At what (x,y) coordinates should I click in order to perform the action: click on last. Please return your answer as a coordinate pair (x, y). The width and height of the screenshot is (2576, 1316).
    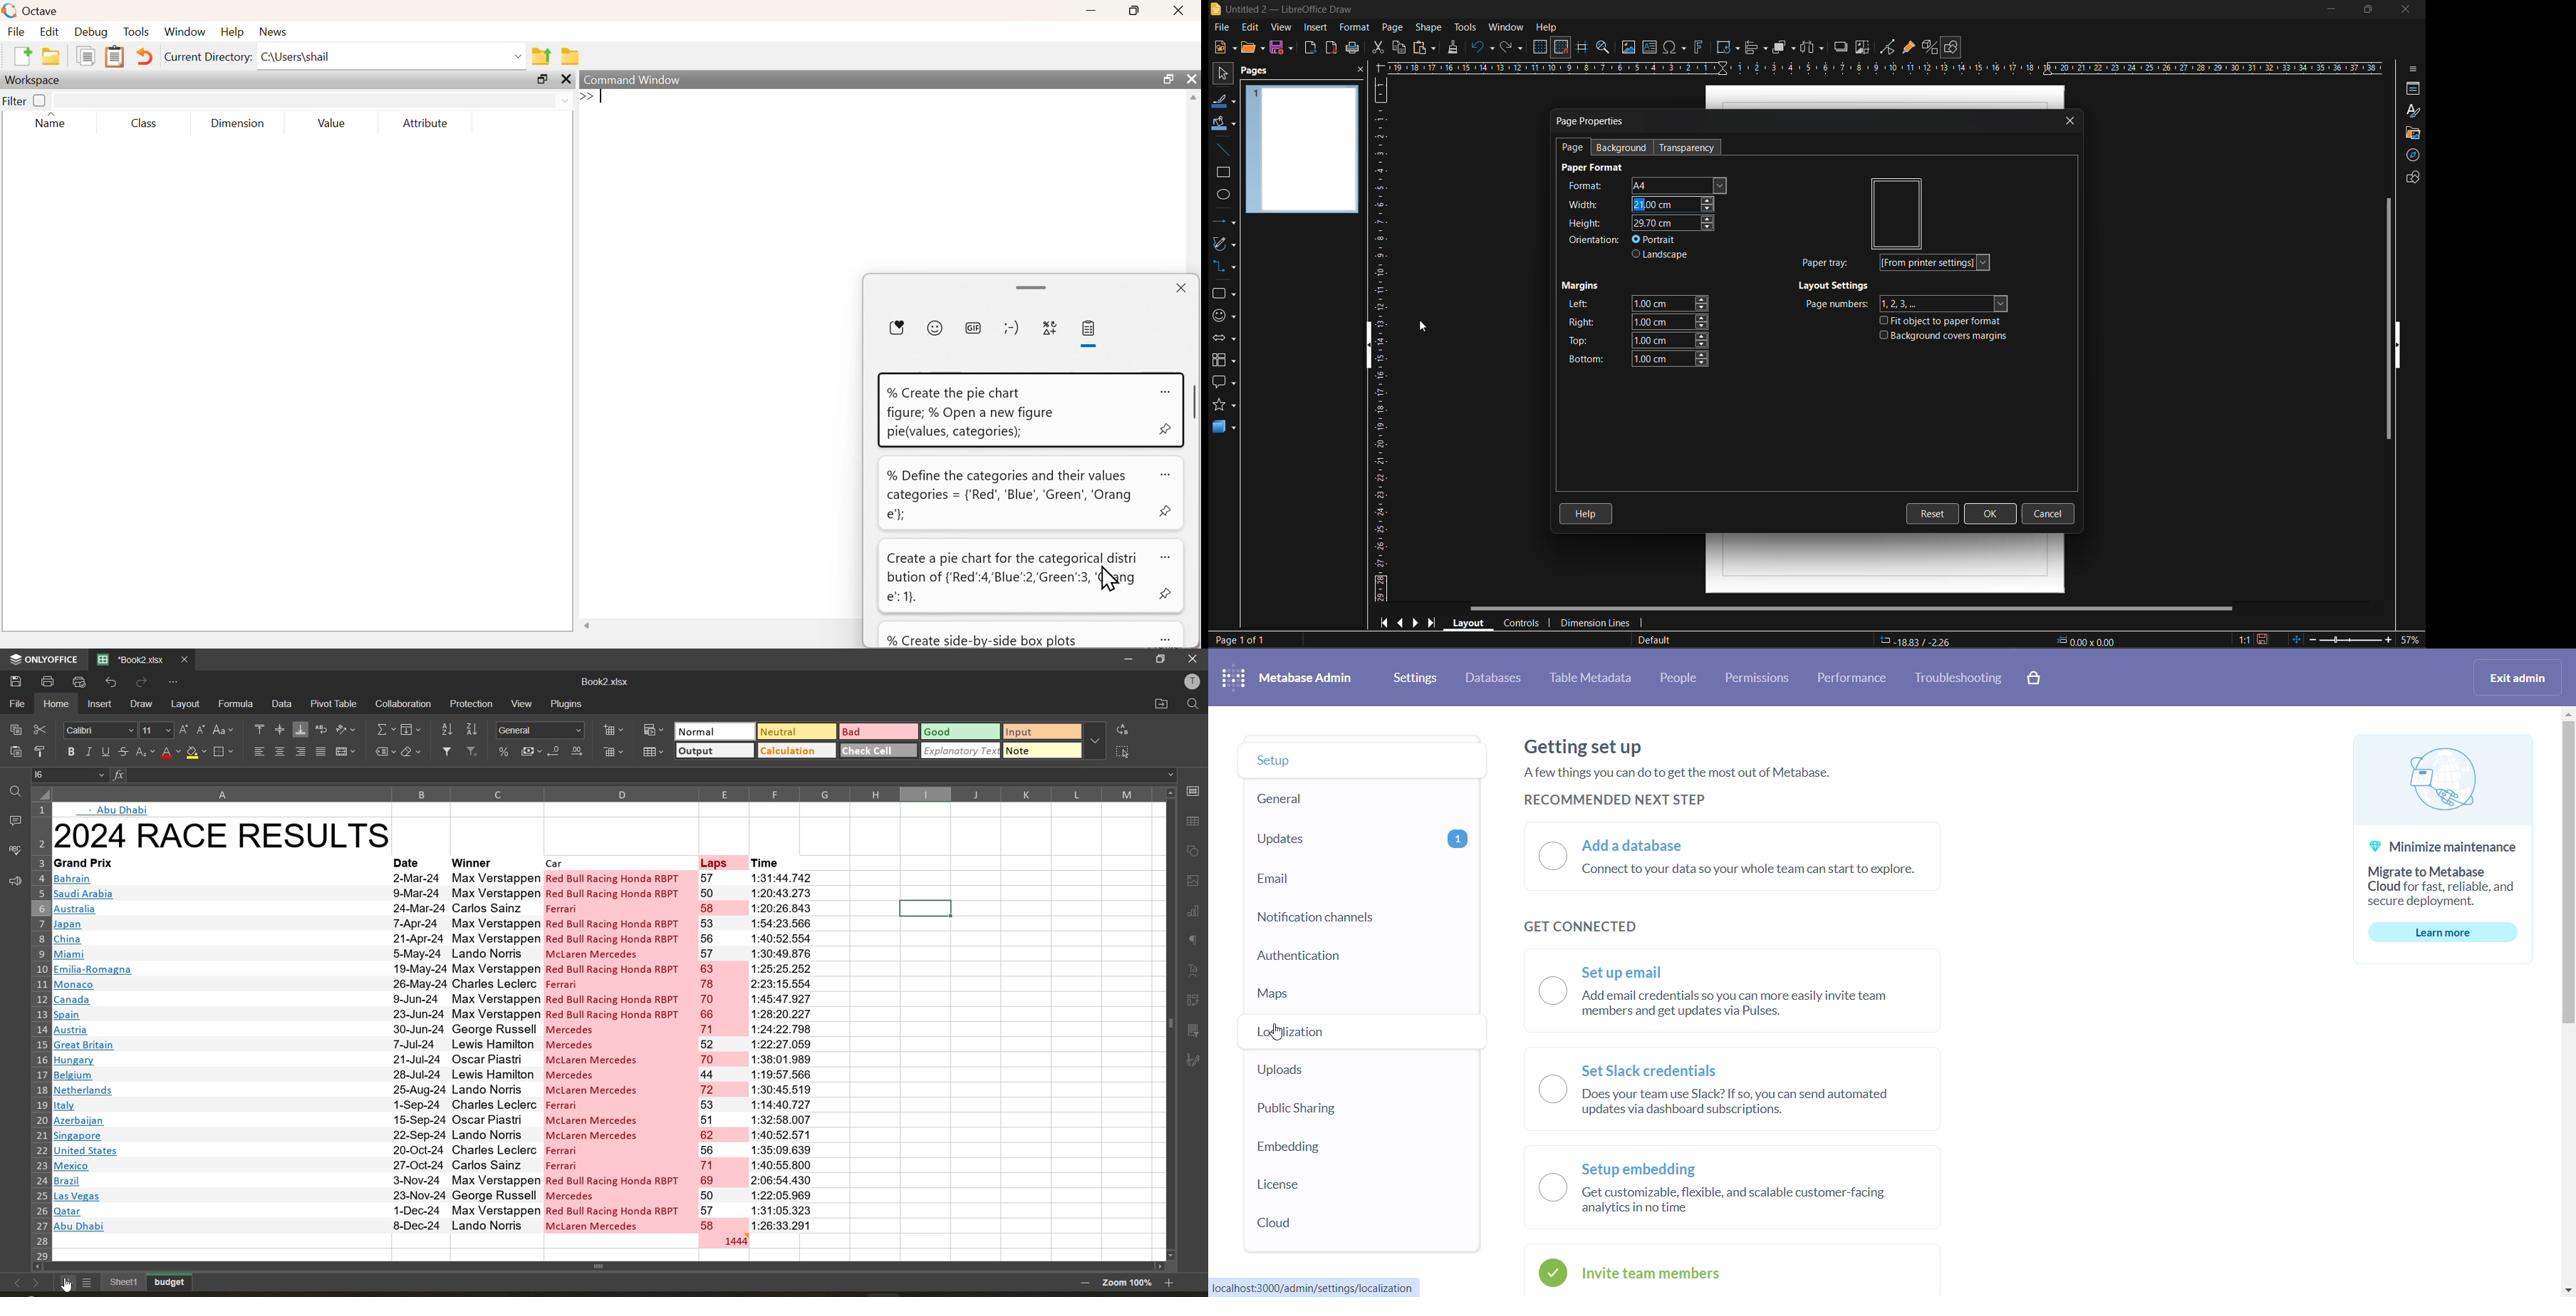
    Looking at the image, I should click on (1436, 622).